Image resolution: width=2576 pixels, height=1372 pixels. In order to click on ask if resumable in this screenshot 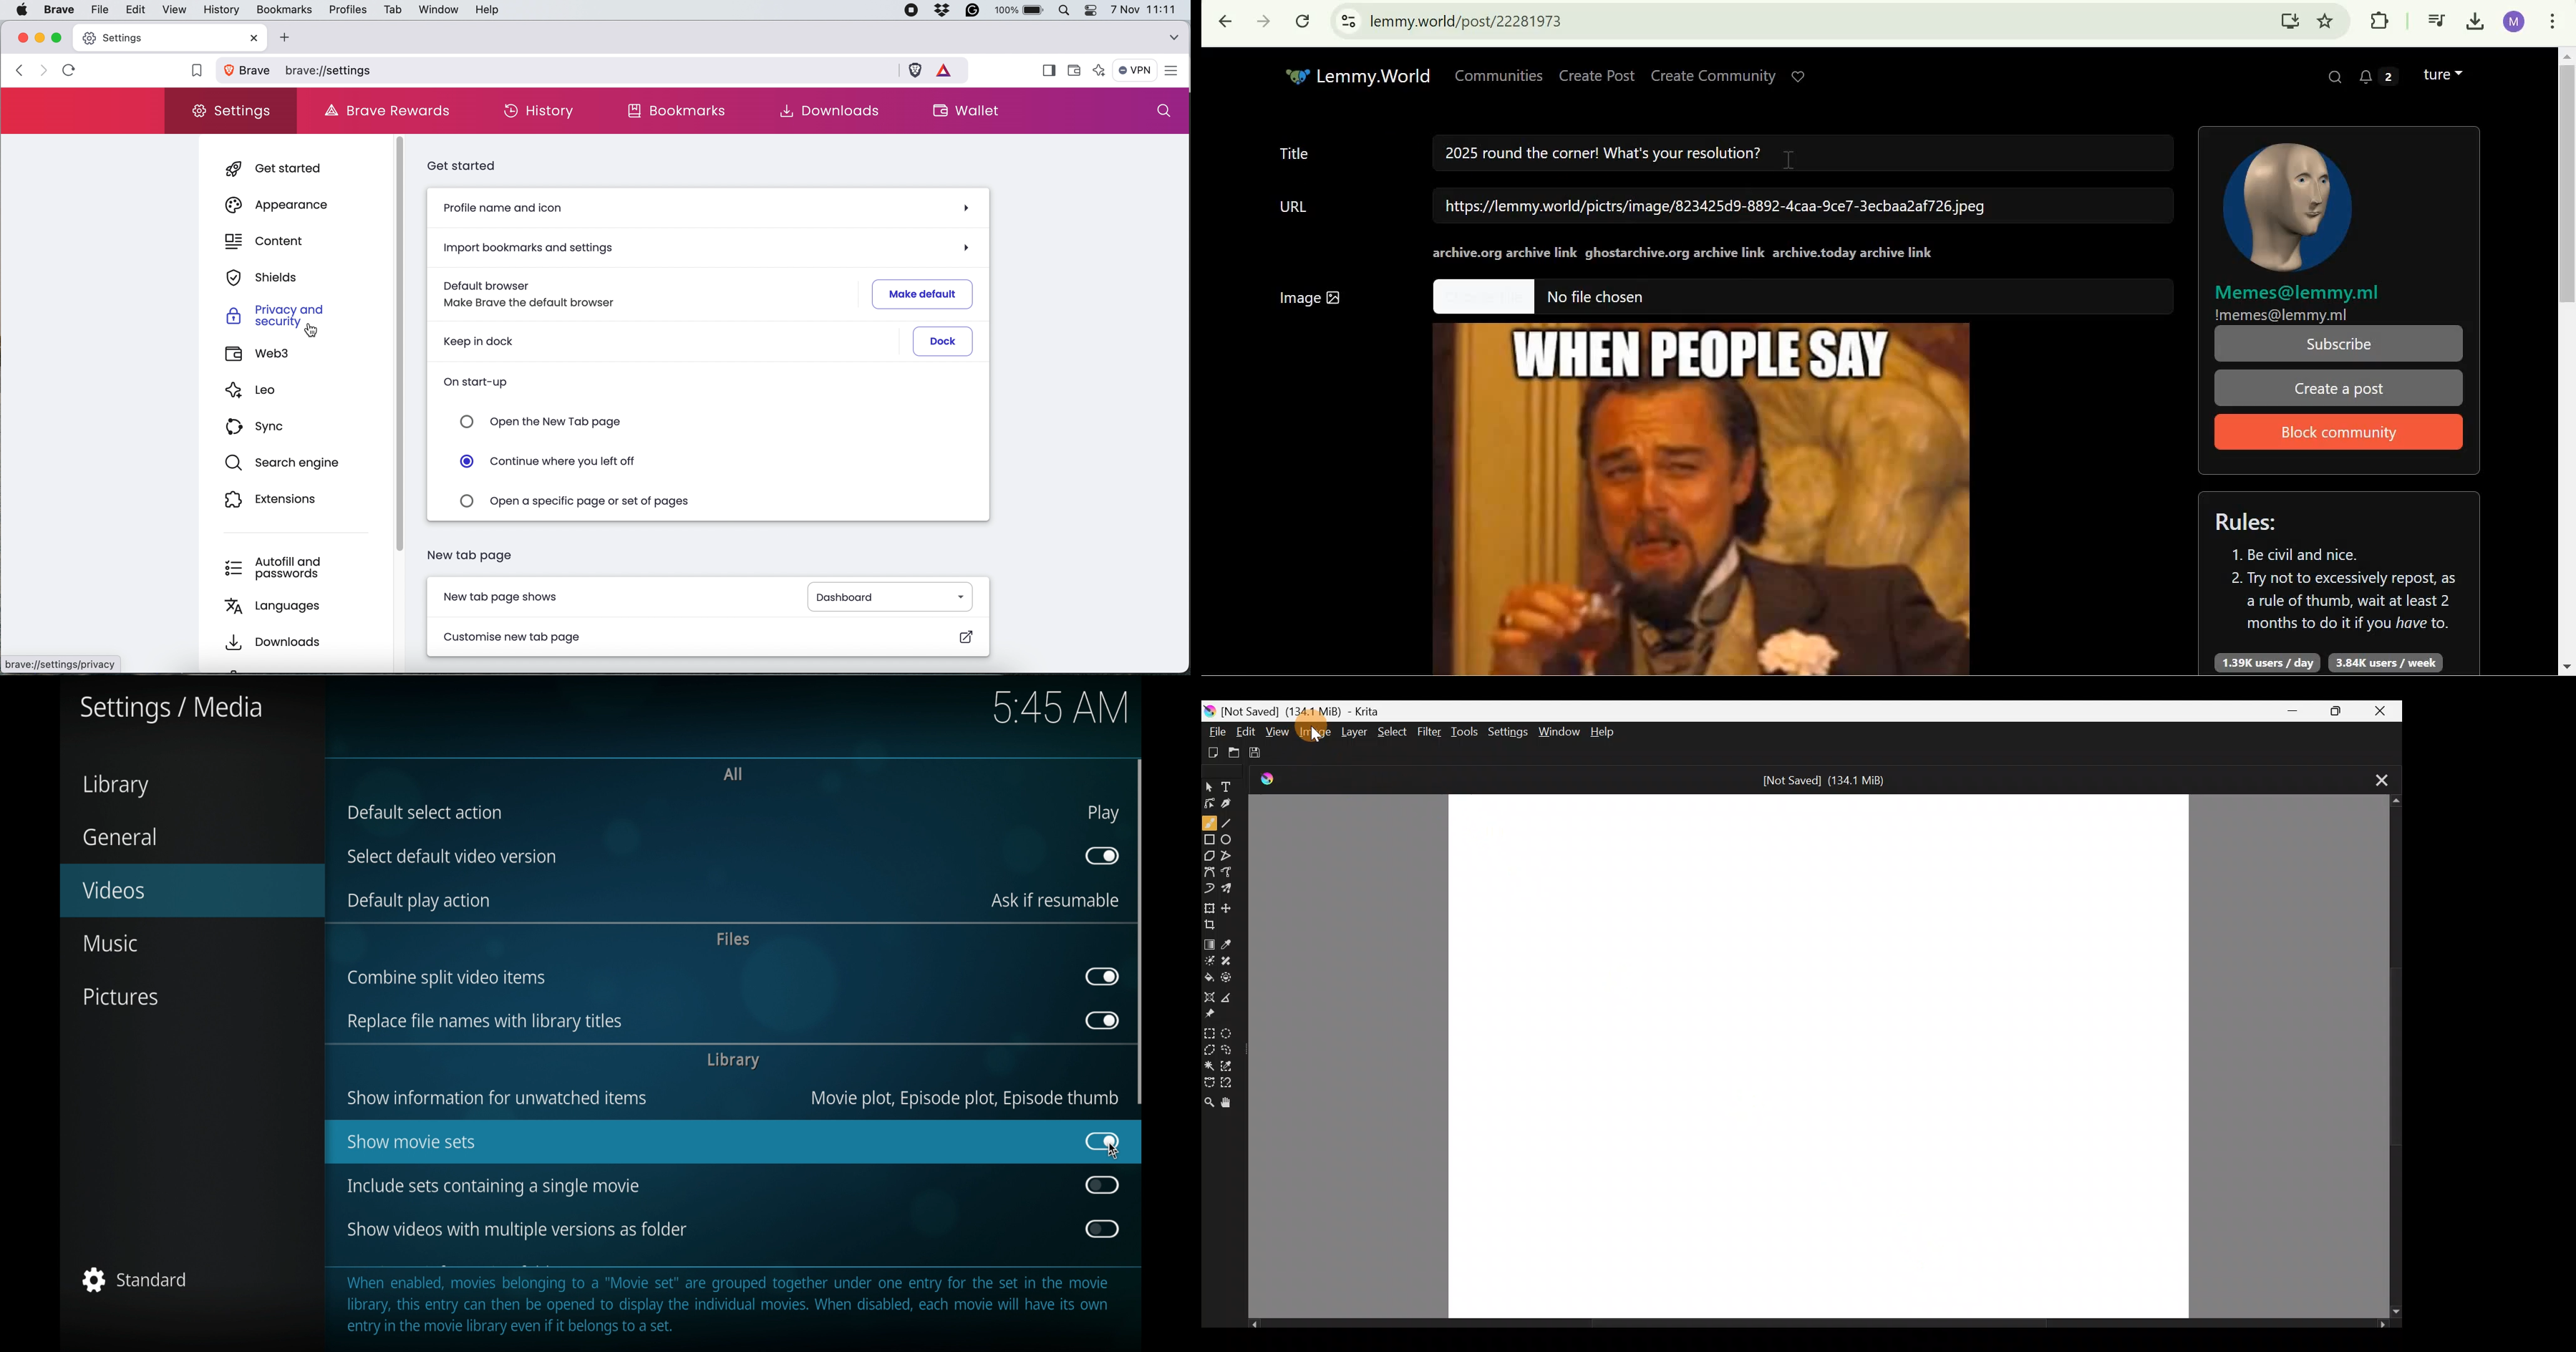, I will do `click(1055, 900)`.